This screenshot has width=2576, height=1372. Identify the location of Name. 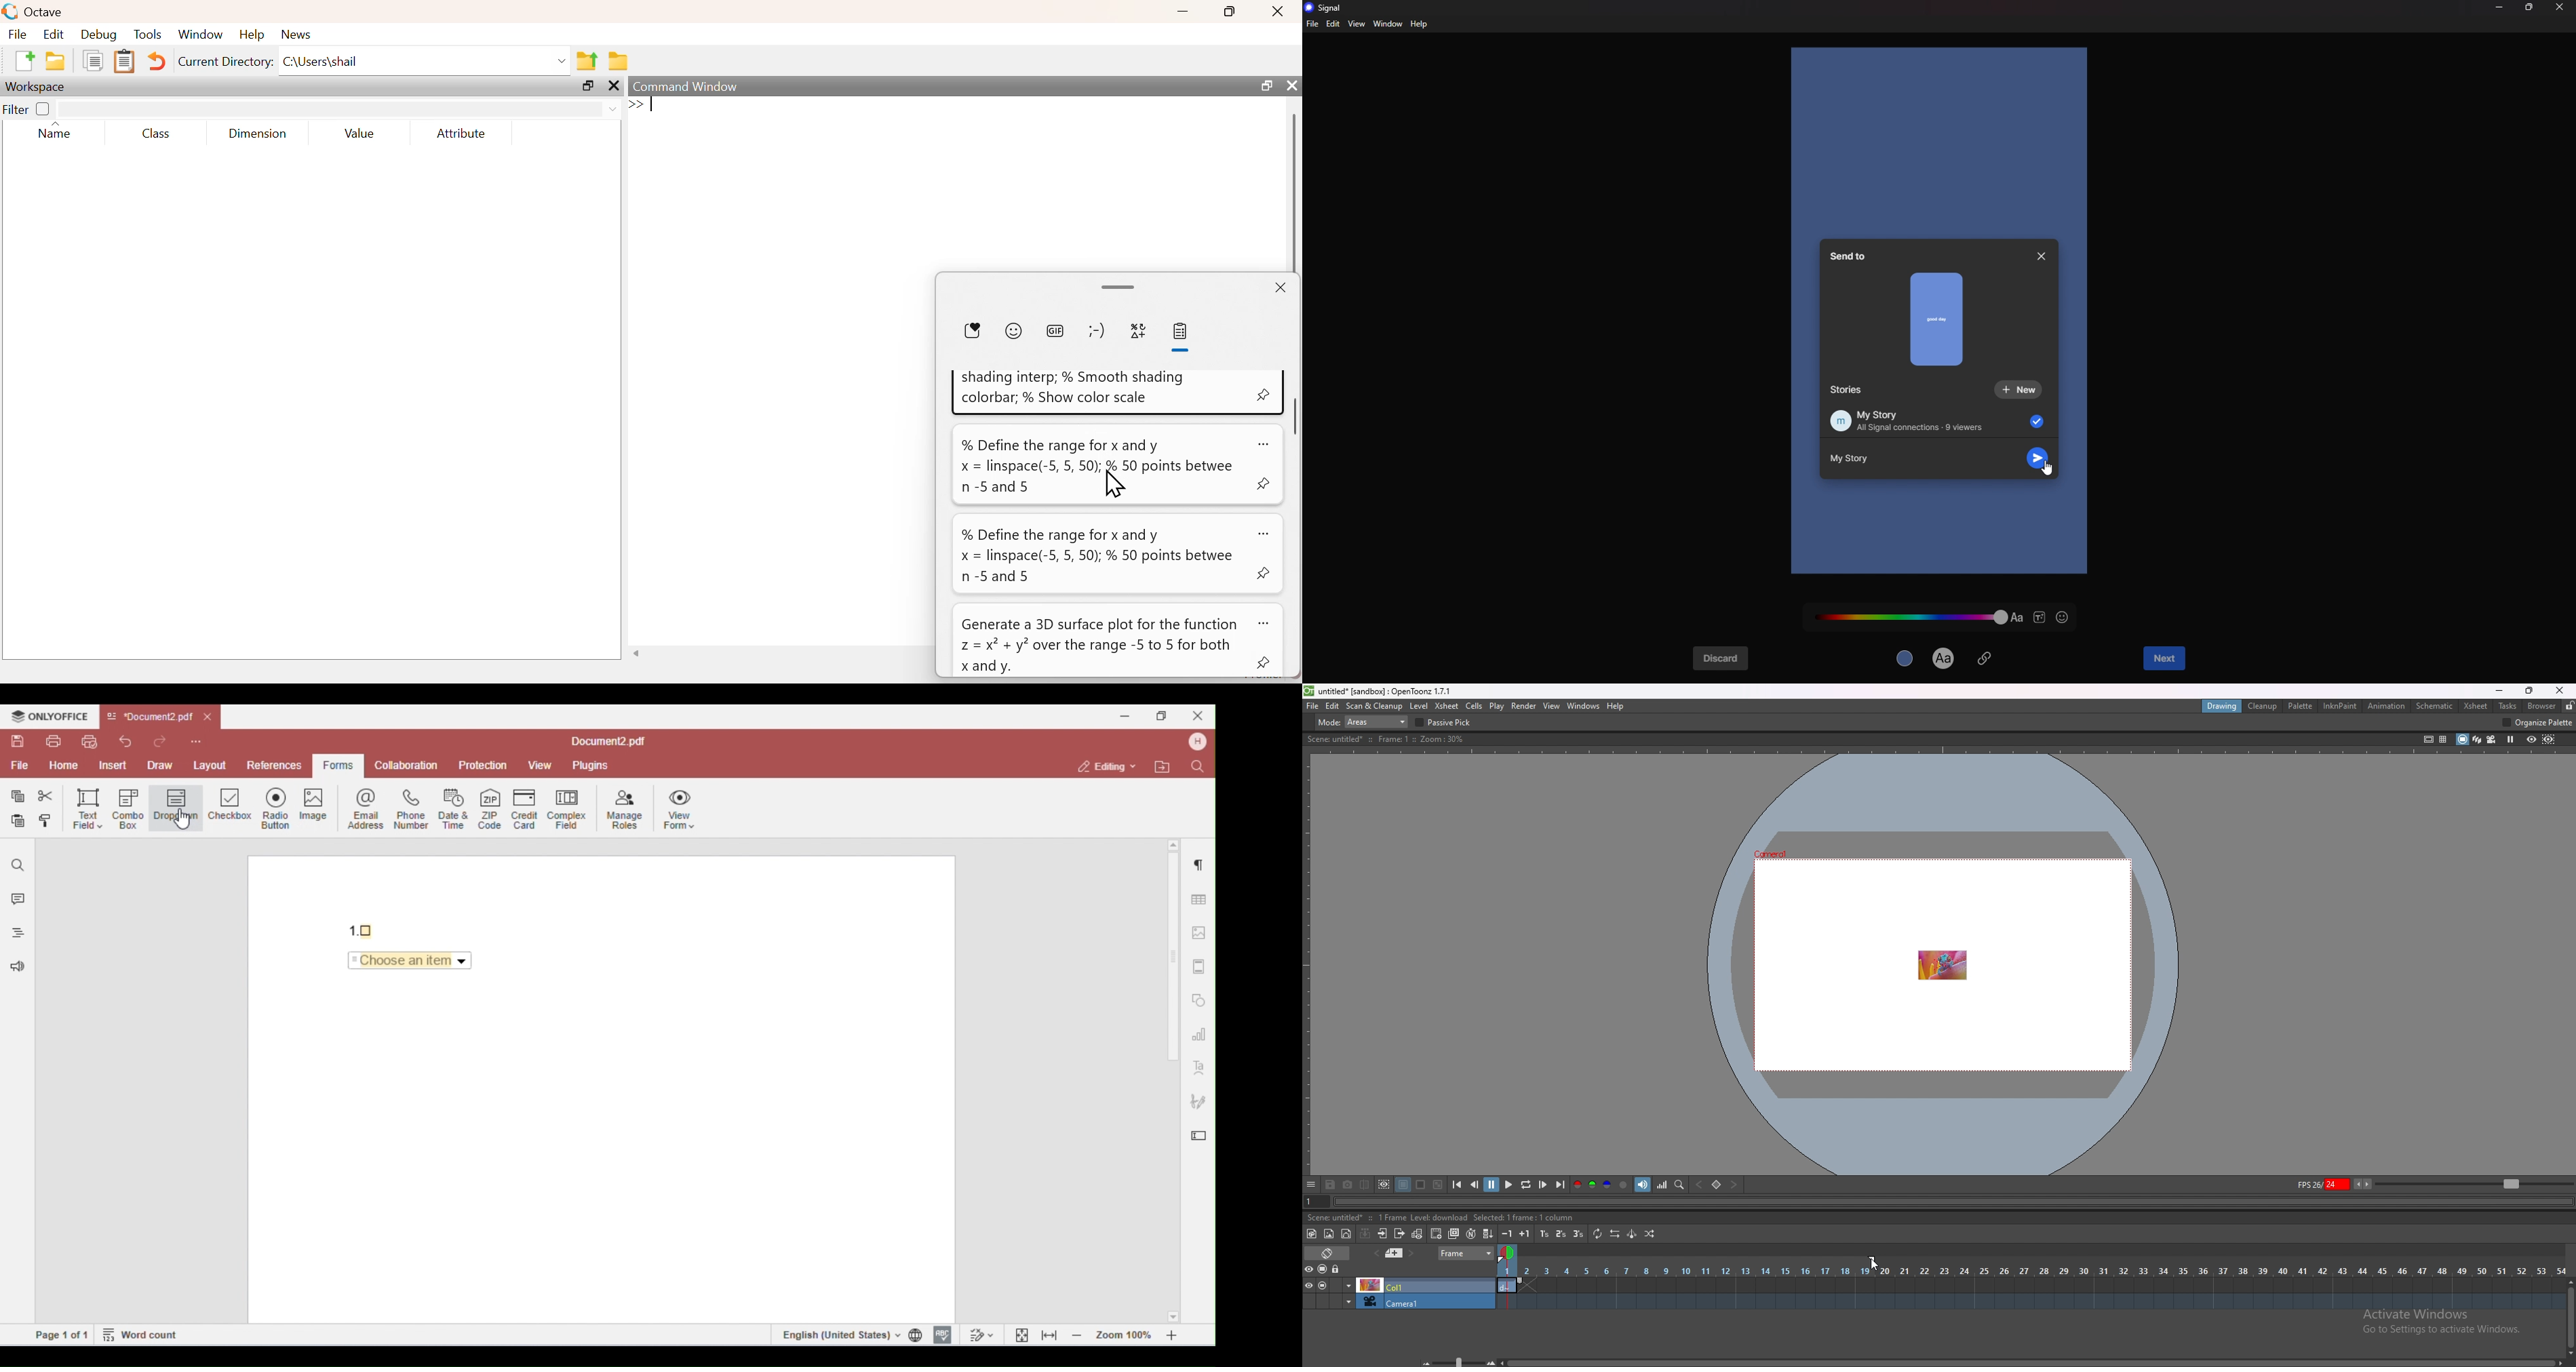
(58, 131).